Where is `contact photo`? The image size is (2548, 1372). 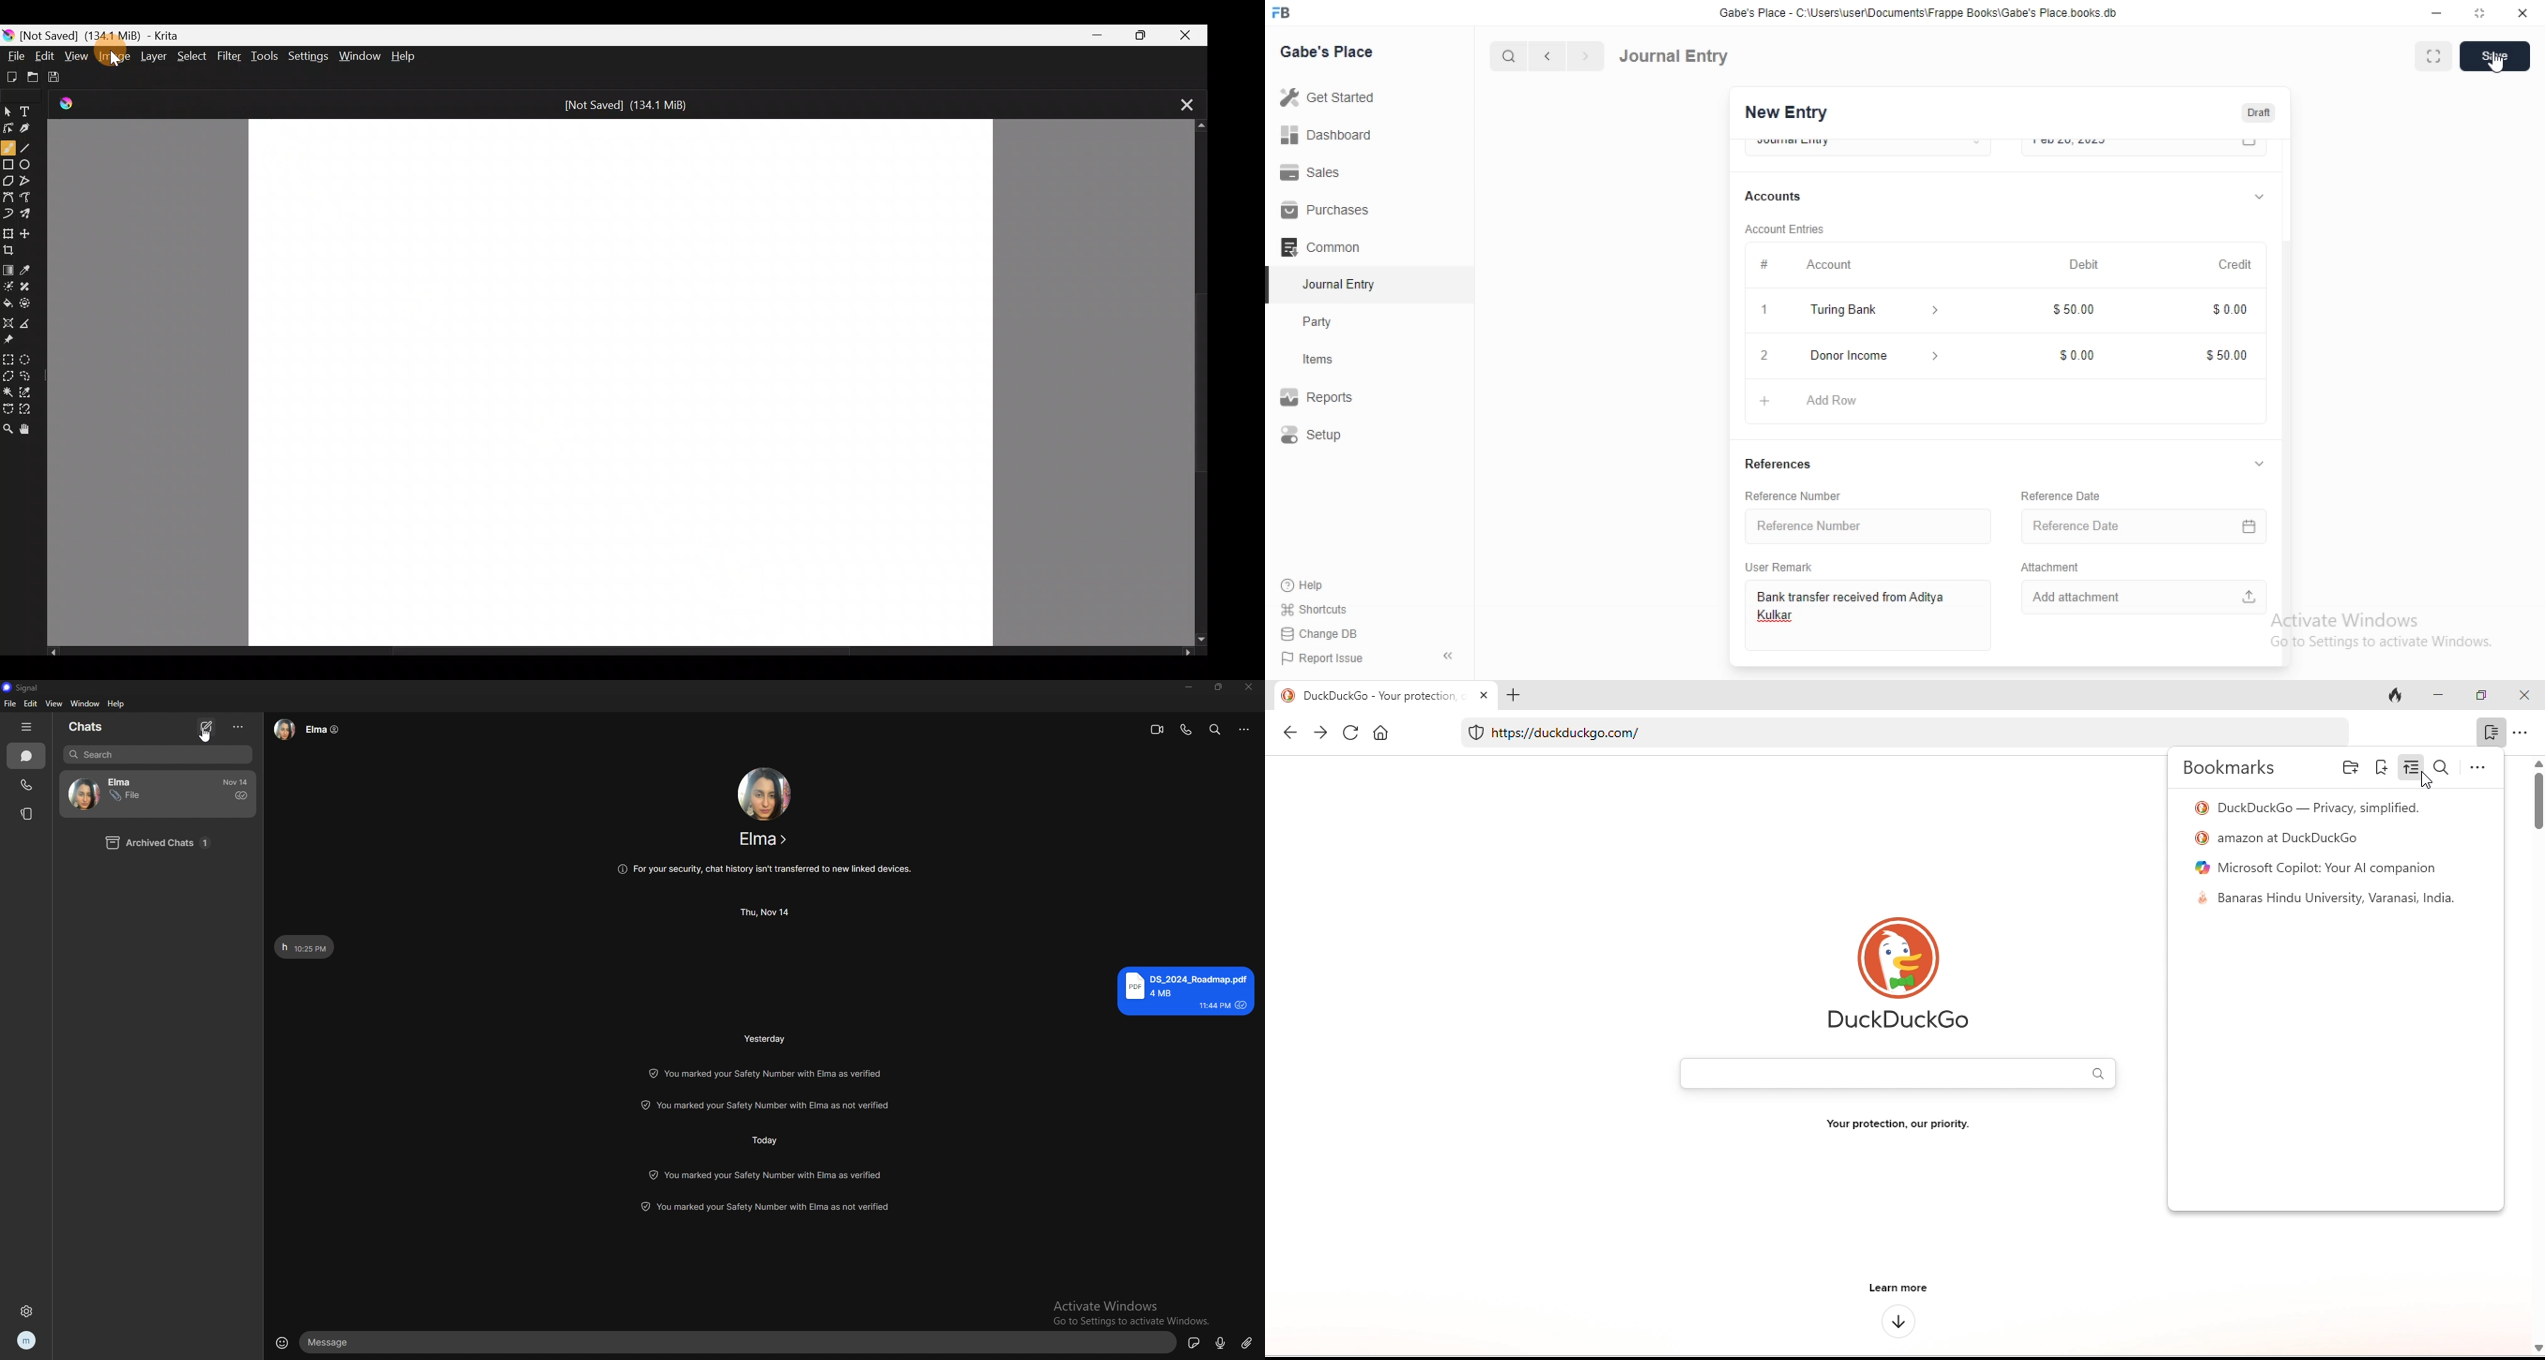 contact photo is located at coordinates (765, 793).